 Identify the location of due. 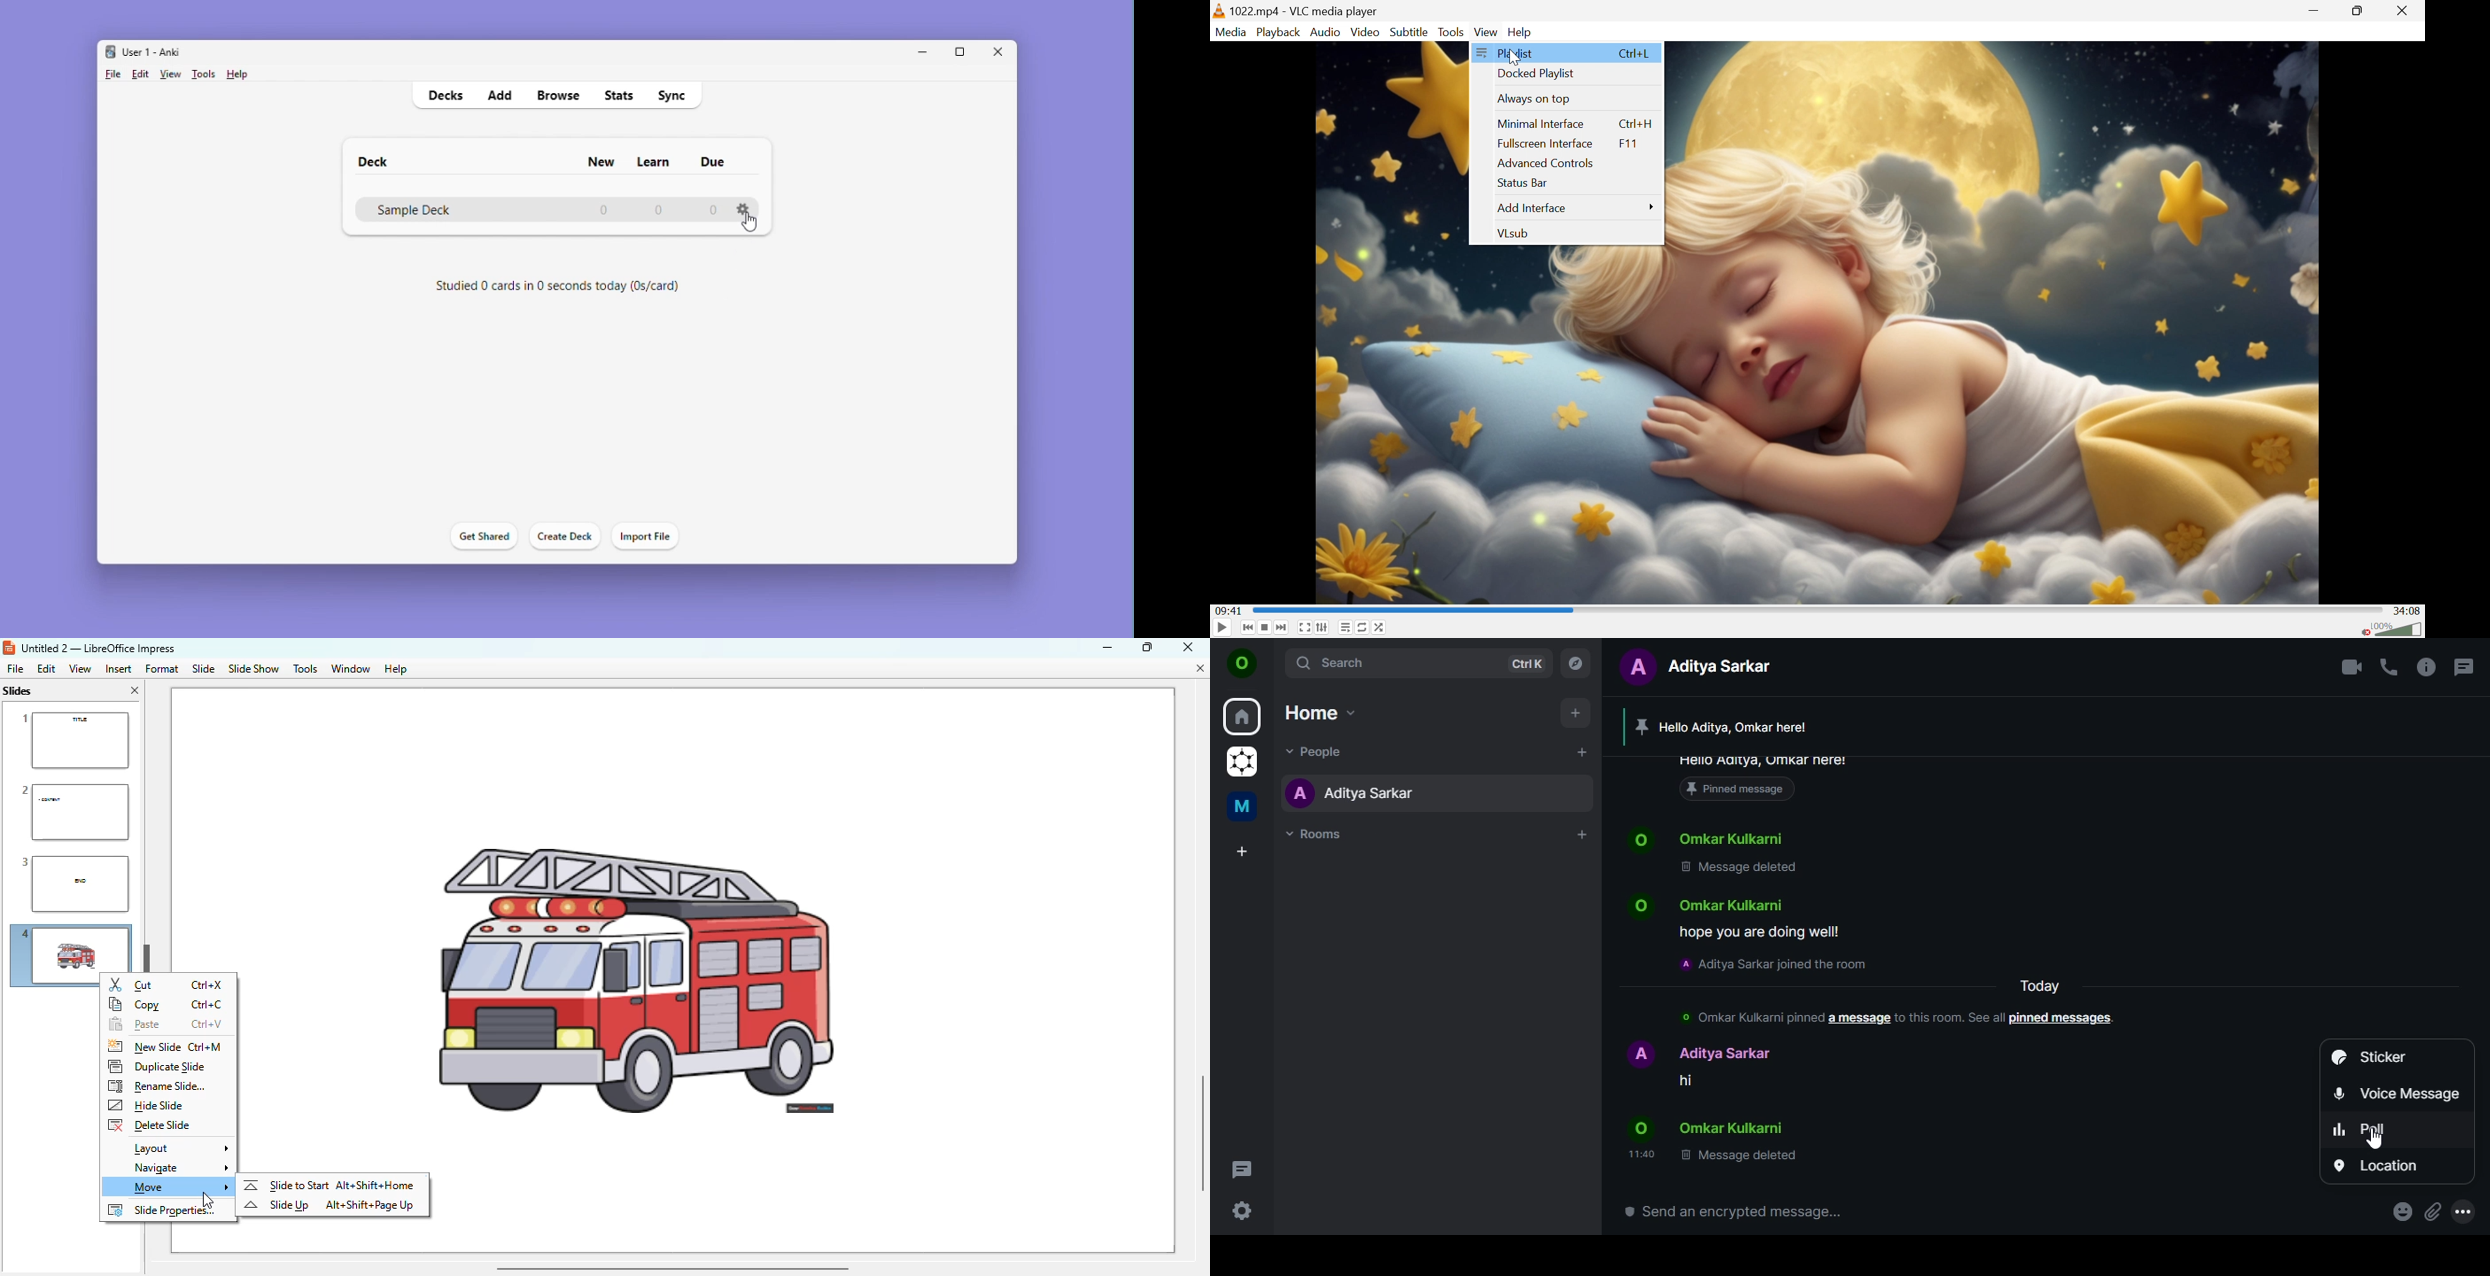
(714, 161).